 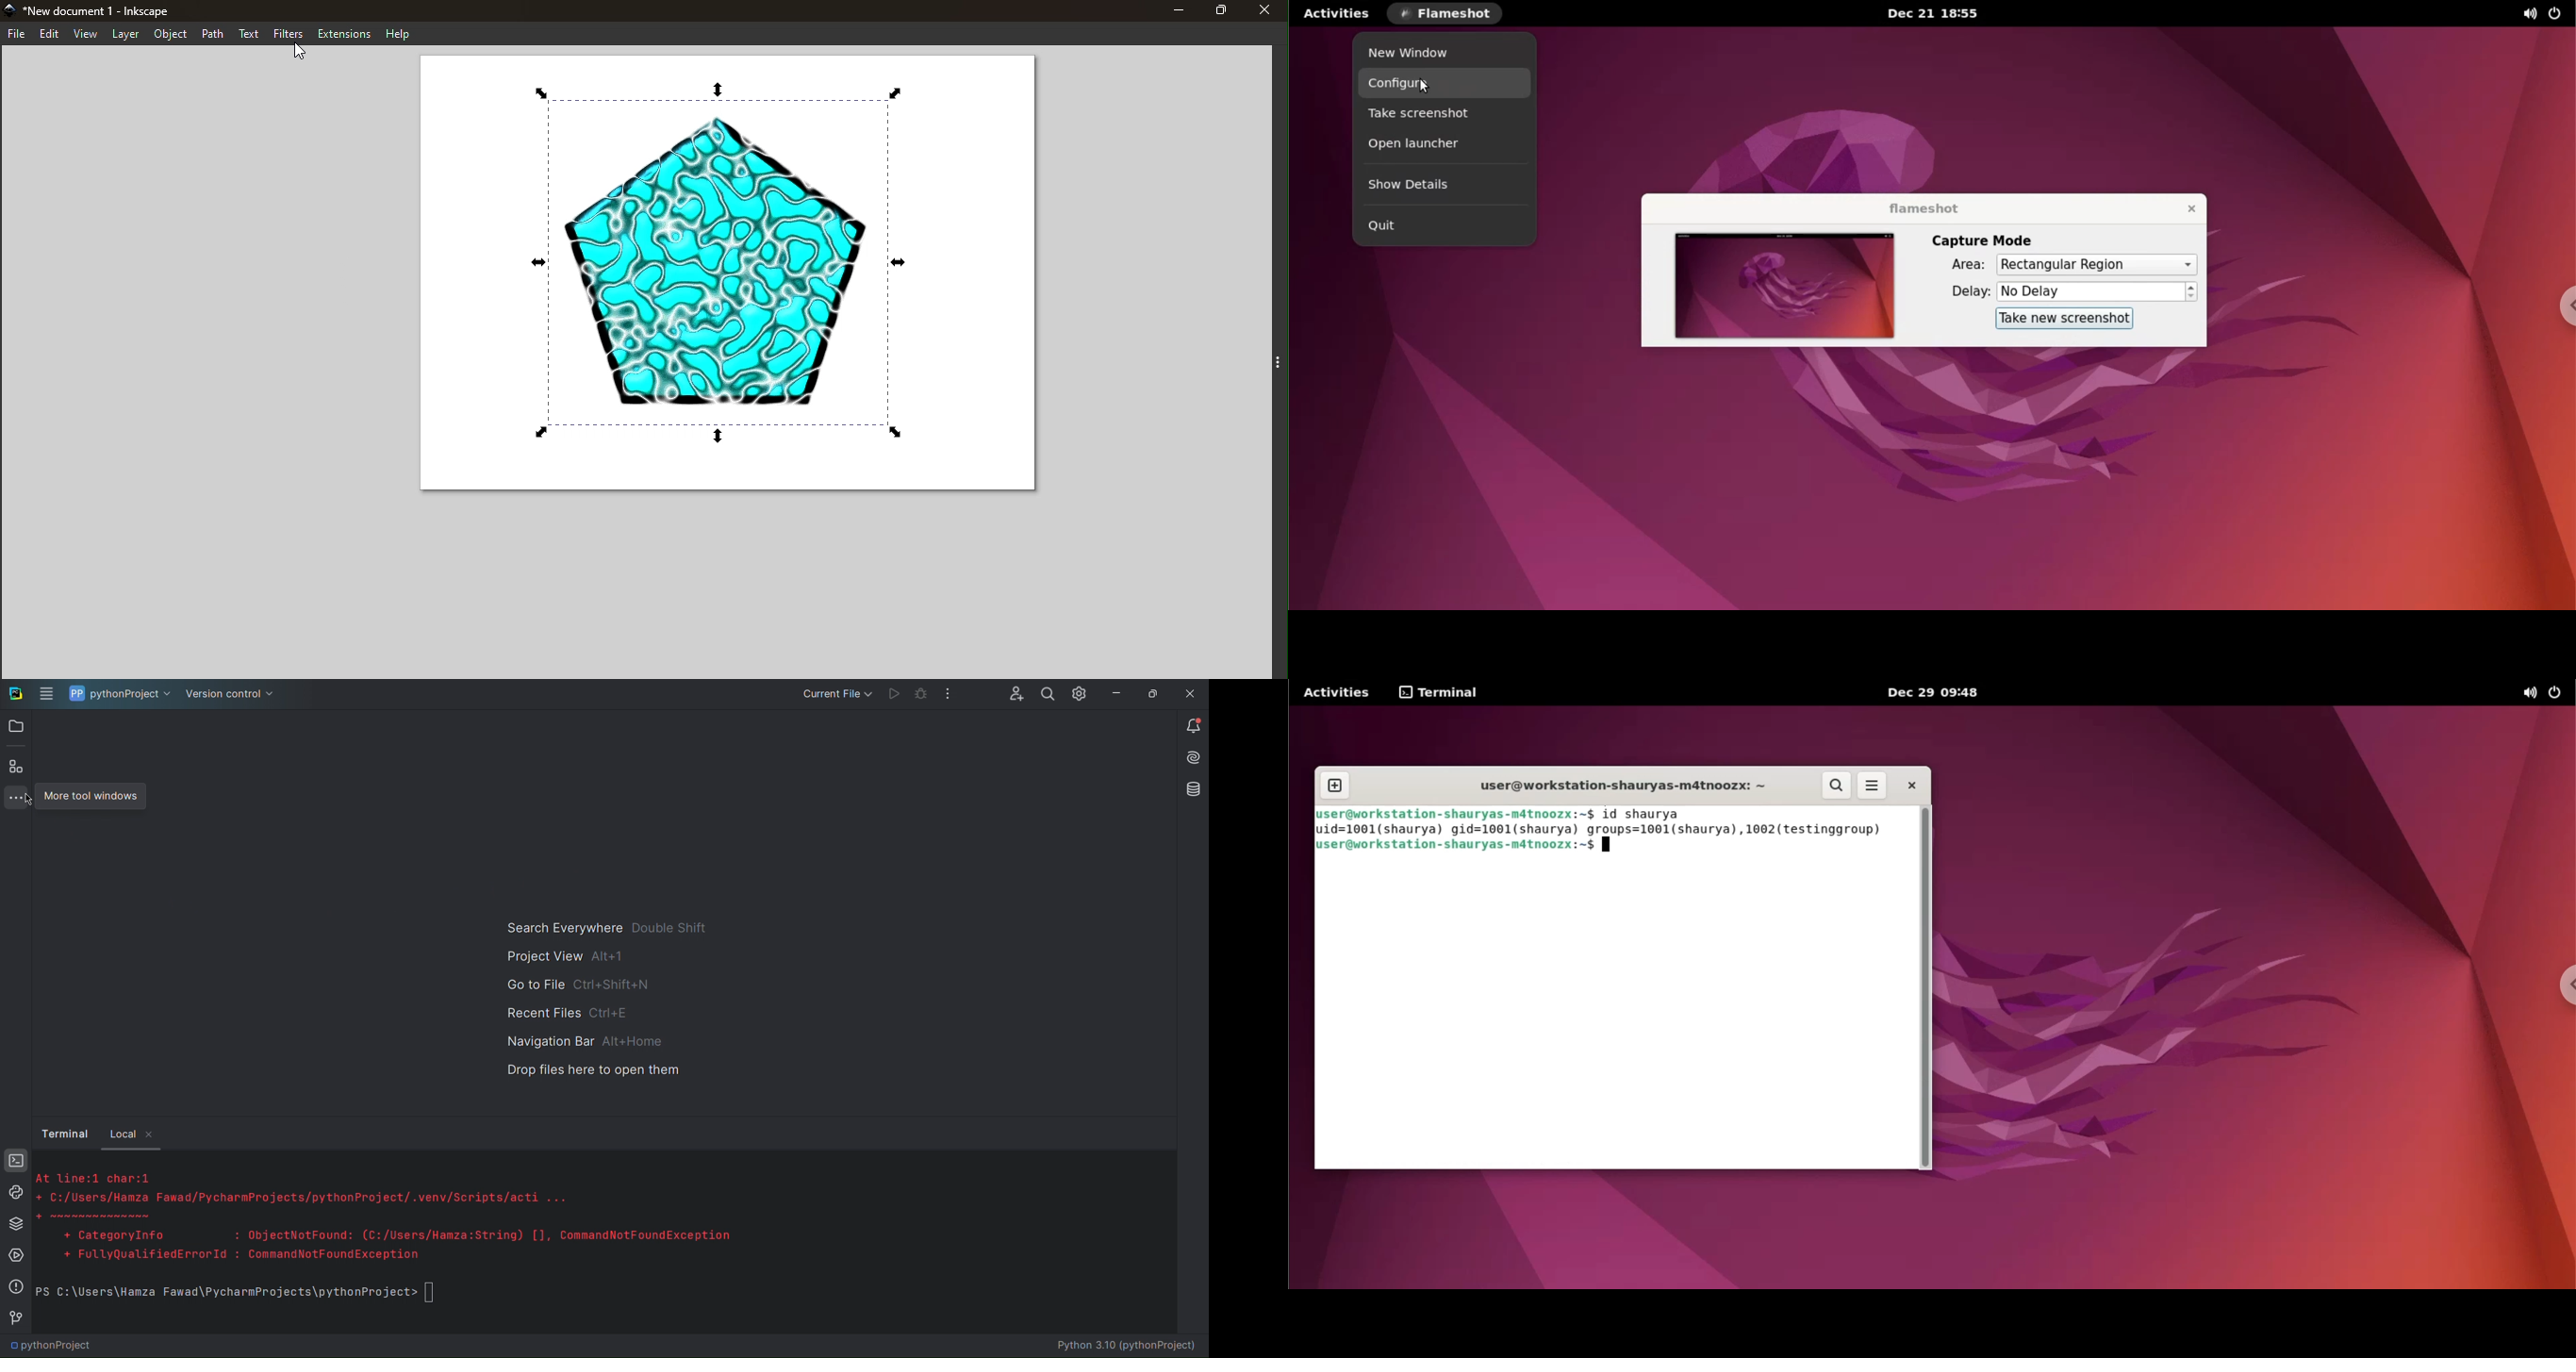 What do you see at coordinates (1195, 728) in the screenshot?
I see `Notifications` at bounding box center [1195, 728].